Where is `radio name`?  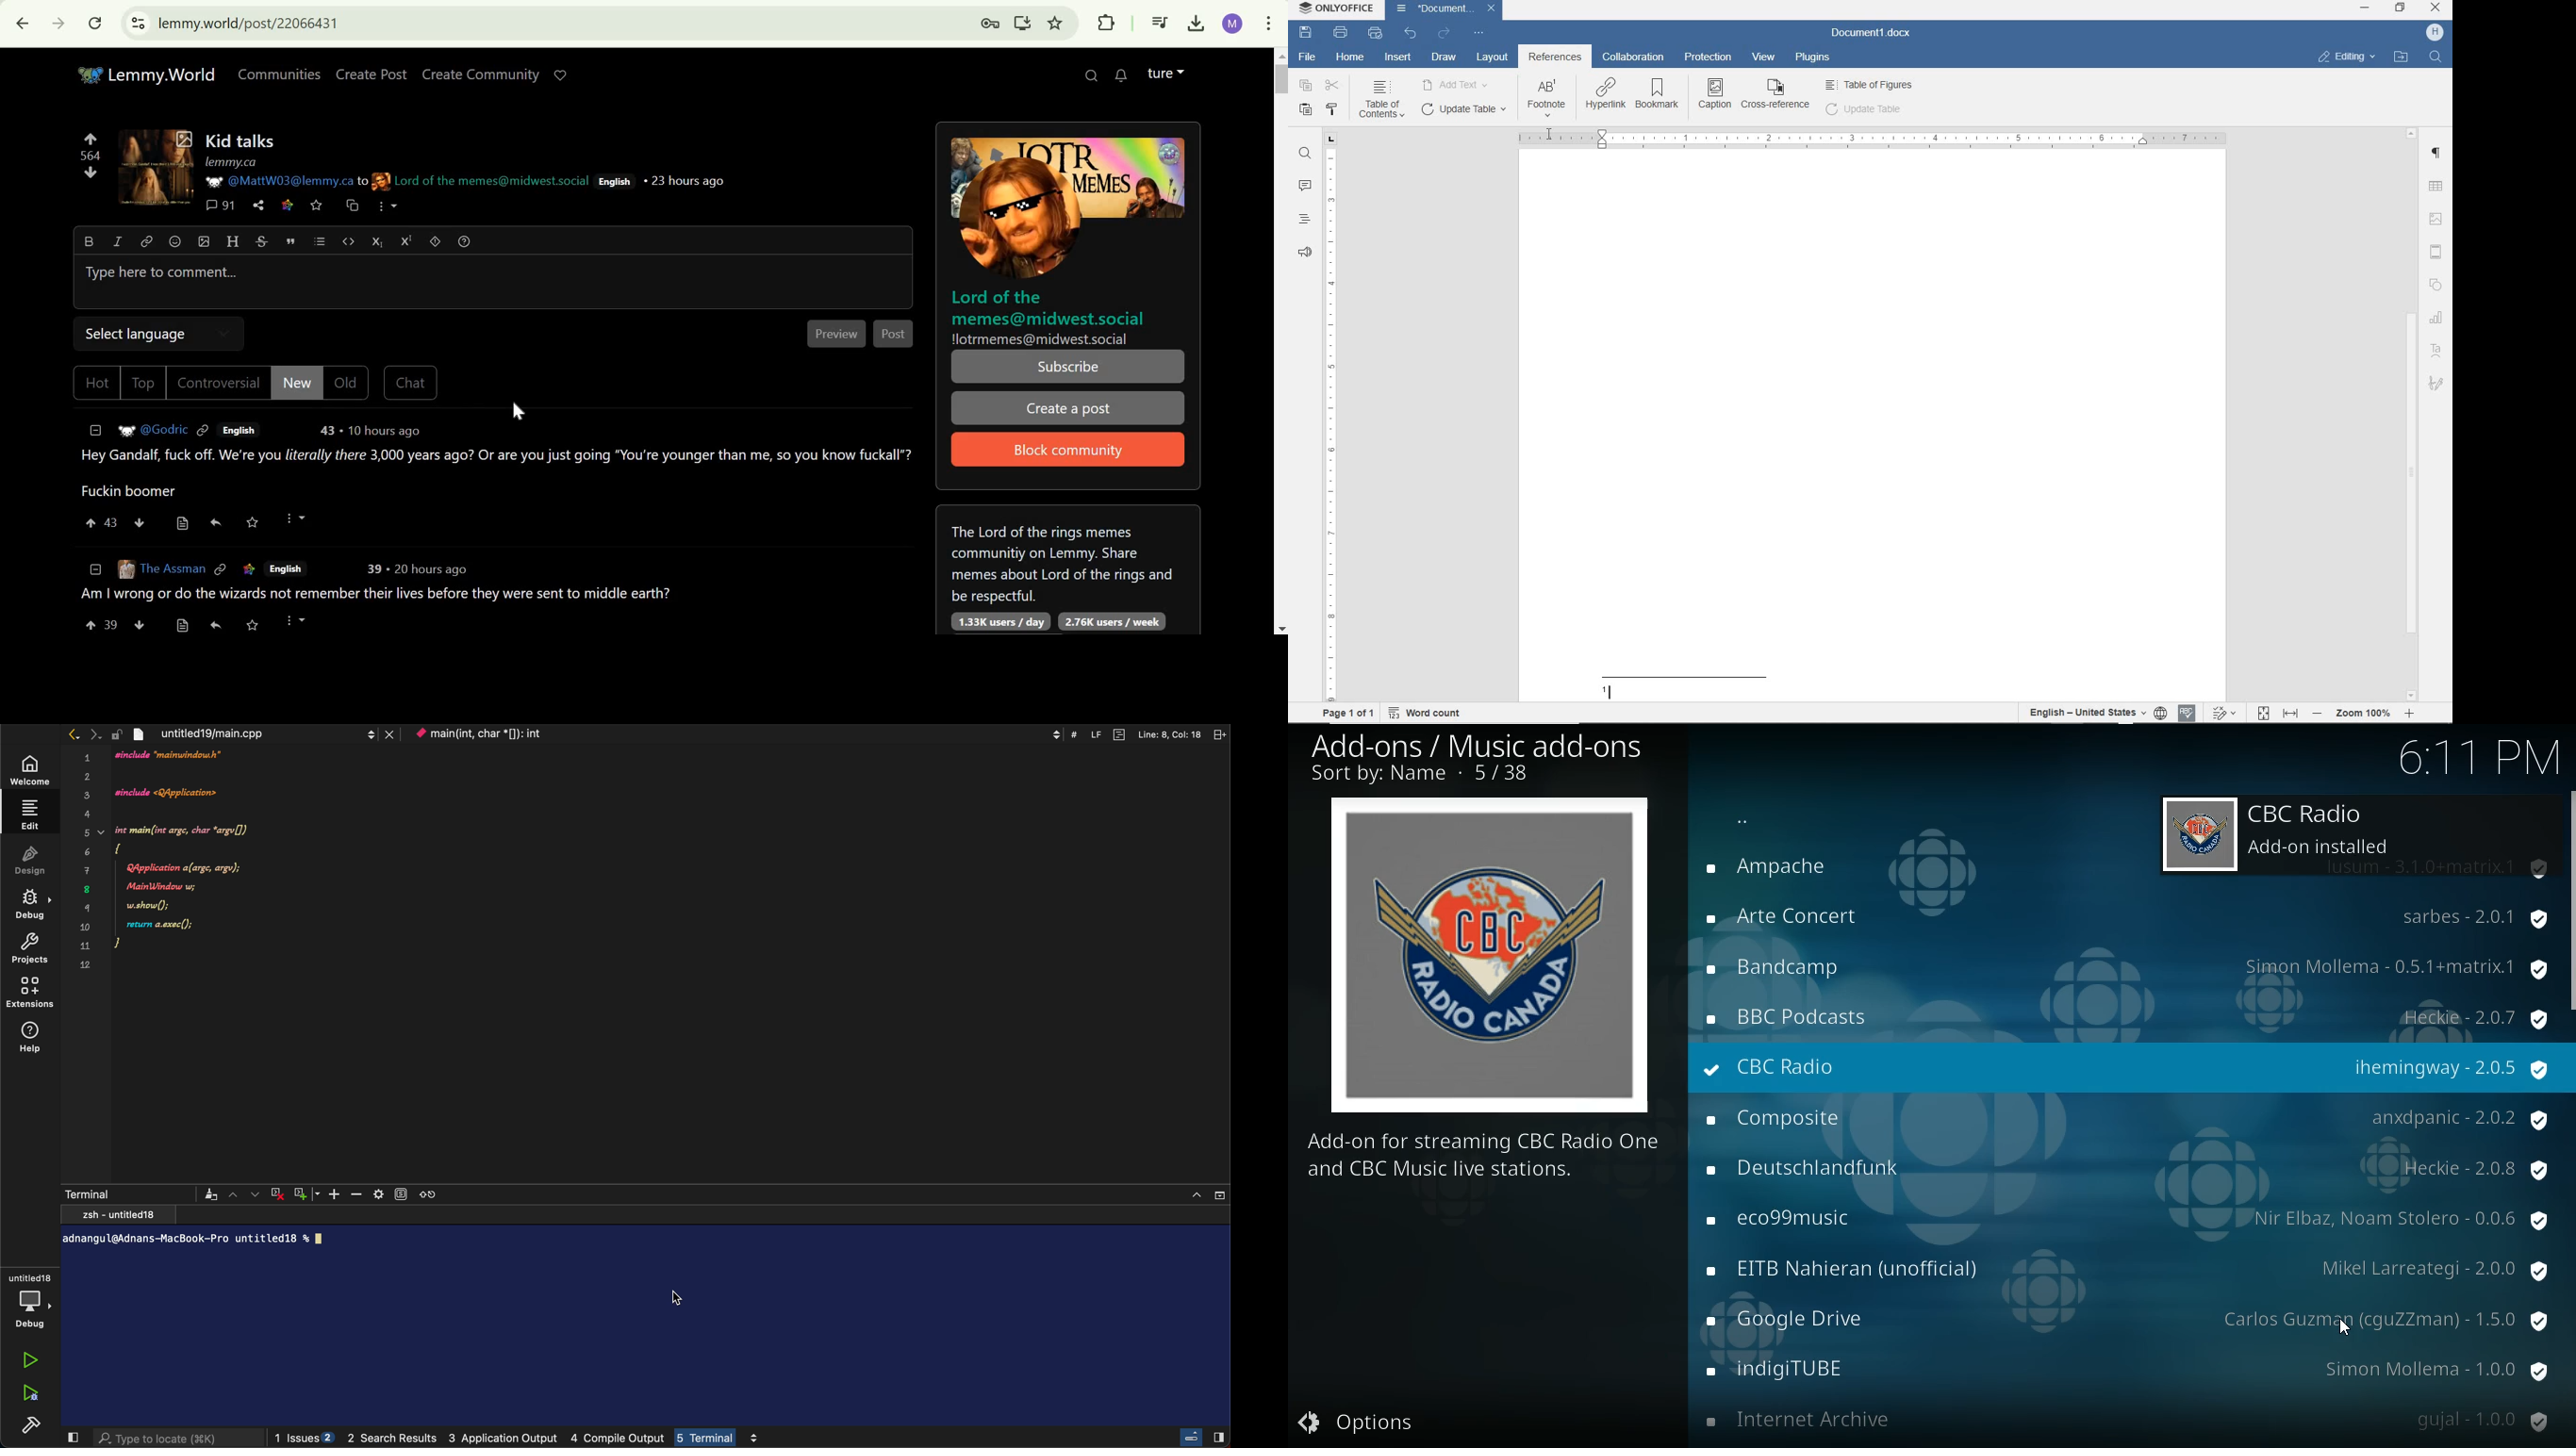
radio name is located at coordinates (1788, 918).